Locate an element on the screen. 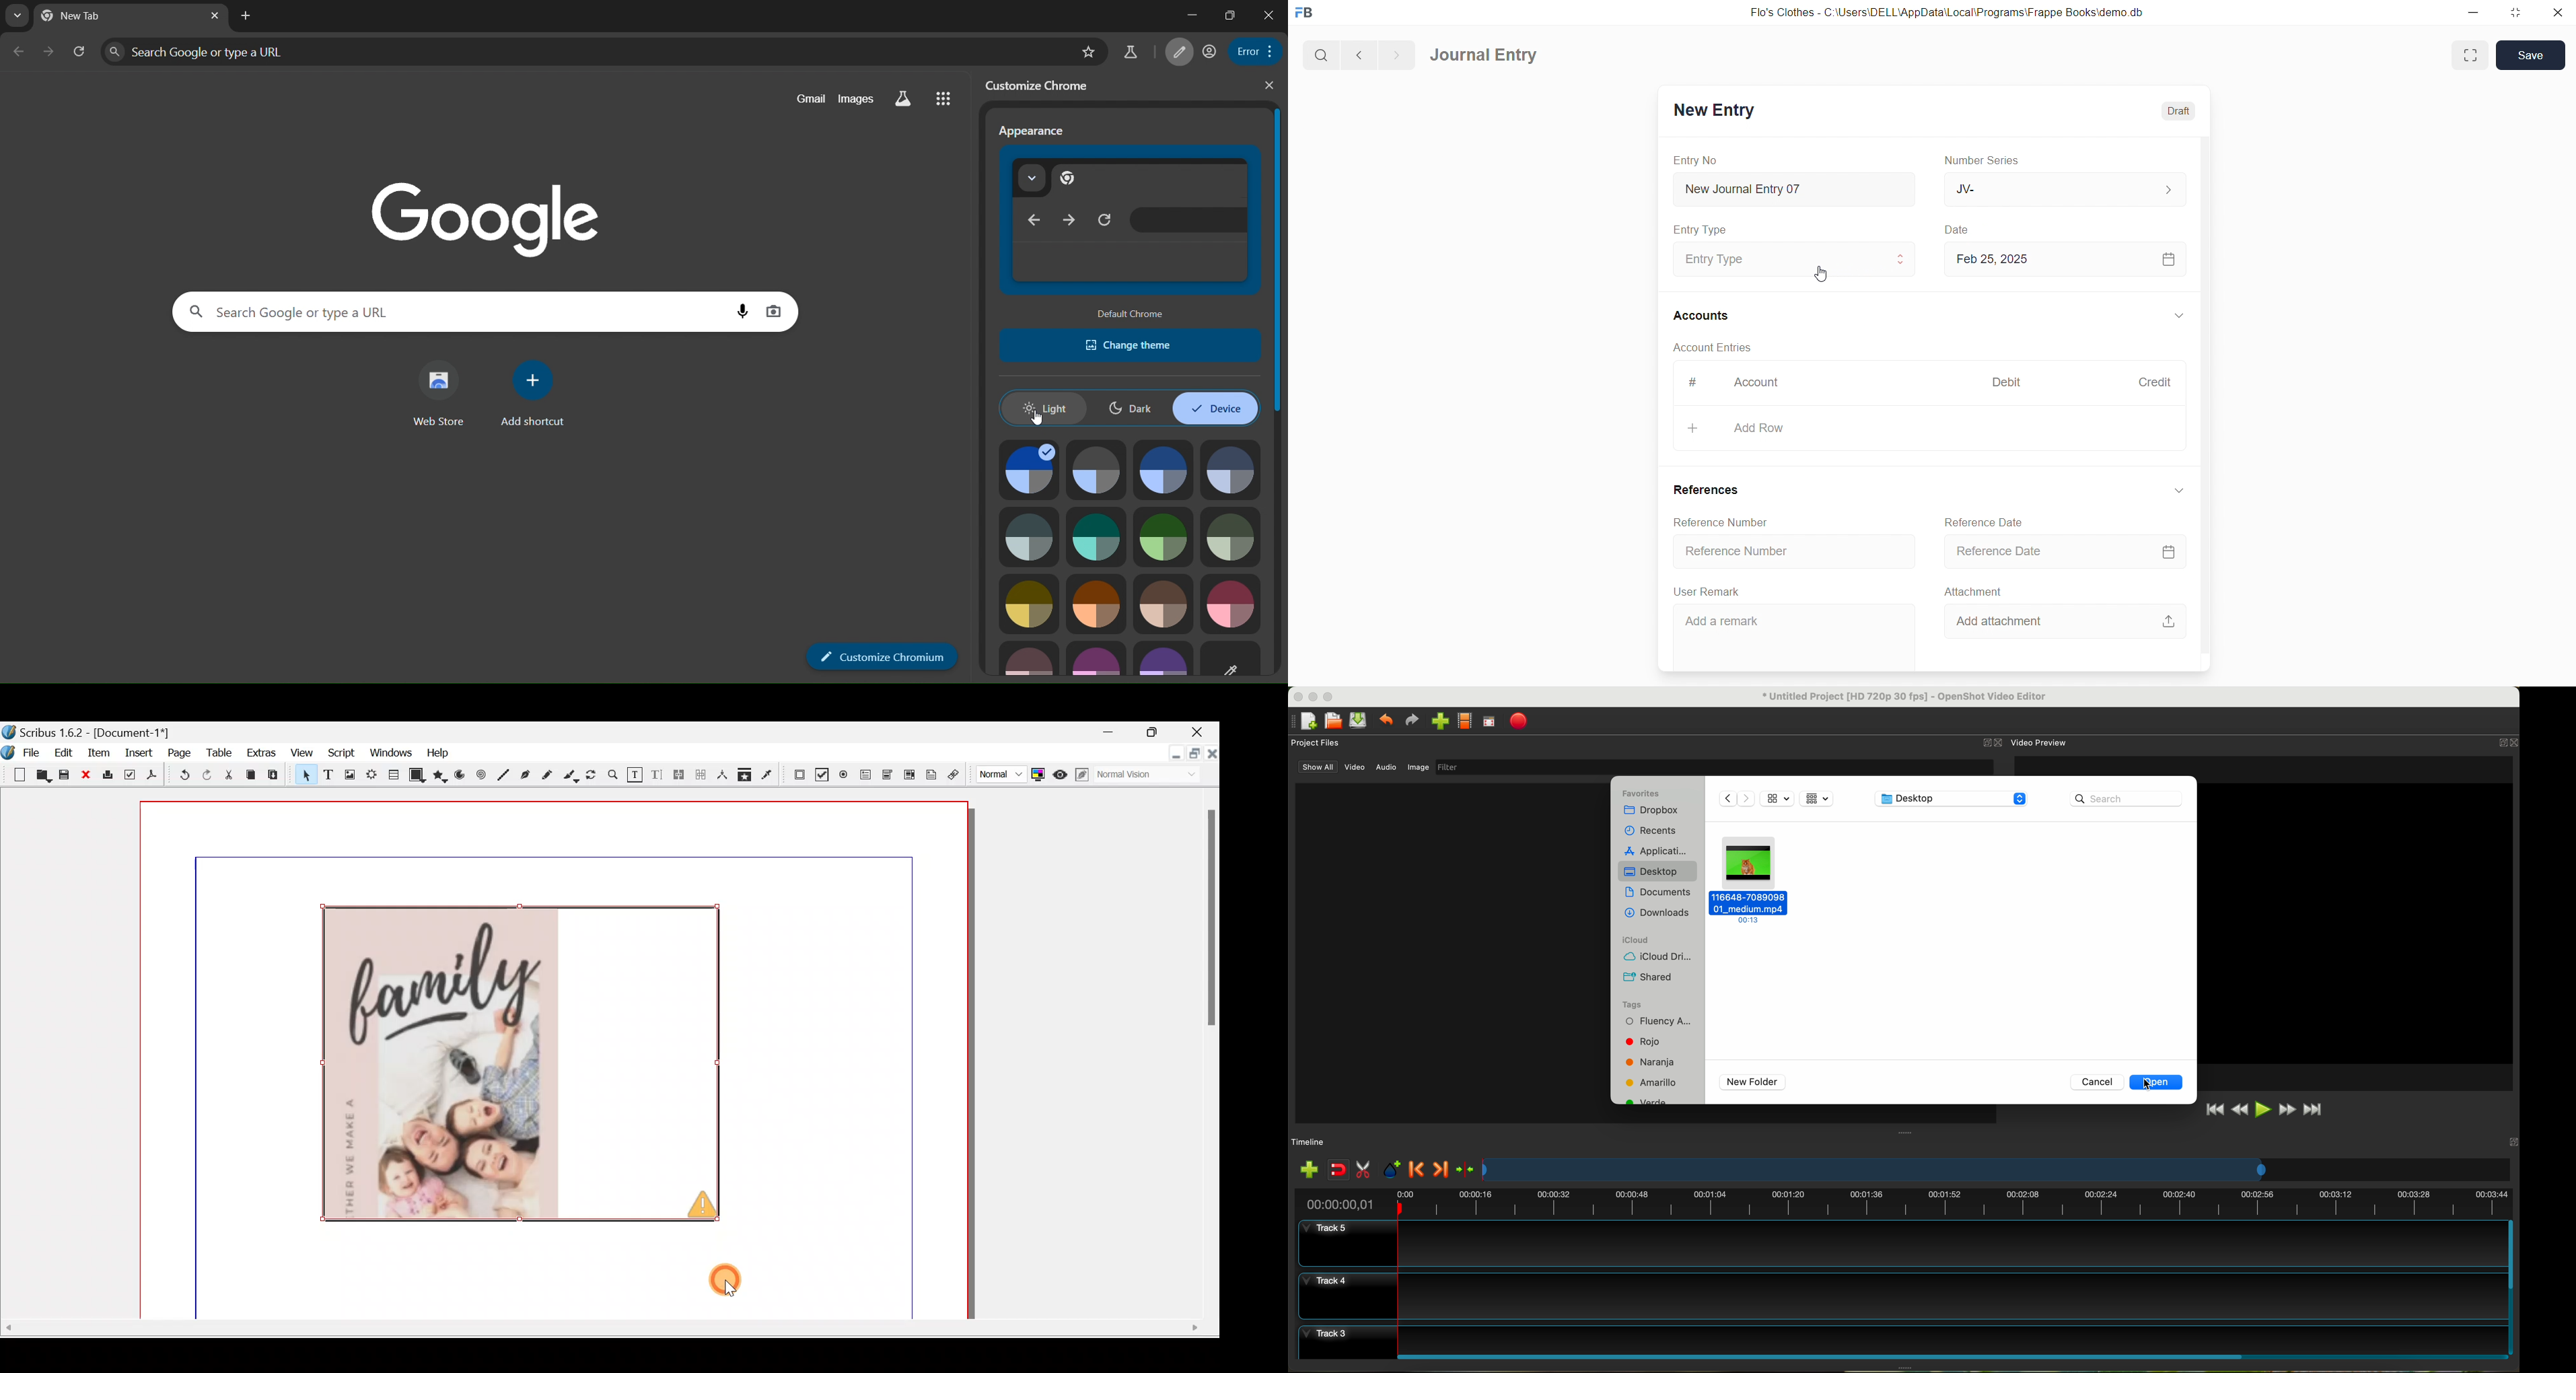  maximize window is located at coordinates (2472, 55).